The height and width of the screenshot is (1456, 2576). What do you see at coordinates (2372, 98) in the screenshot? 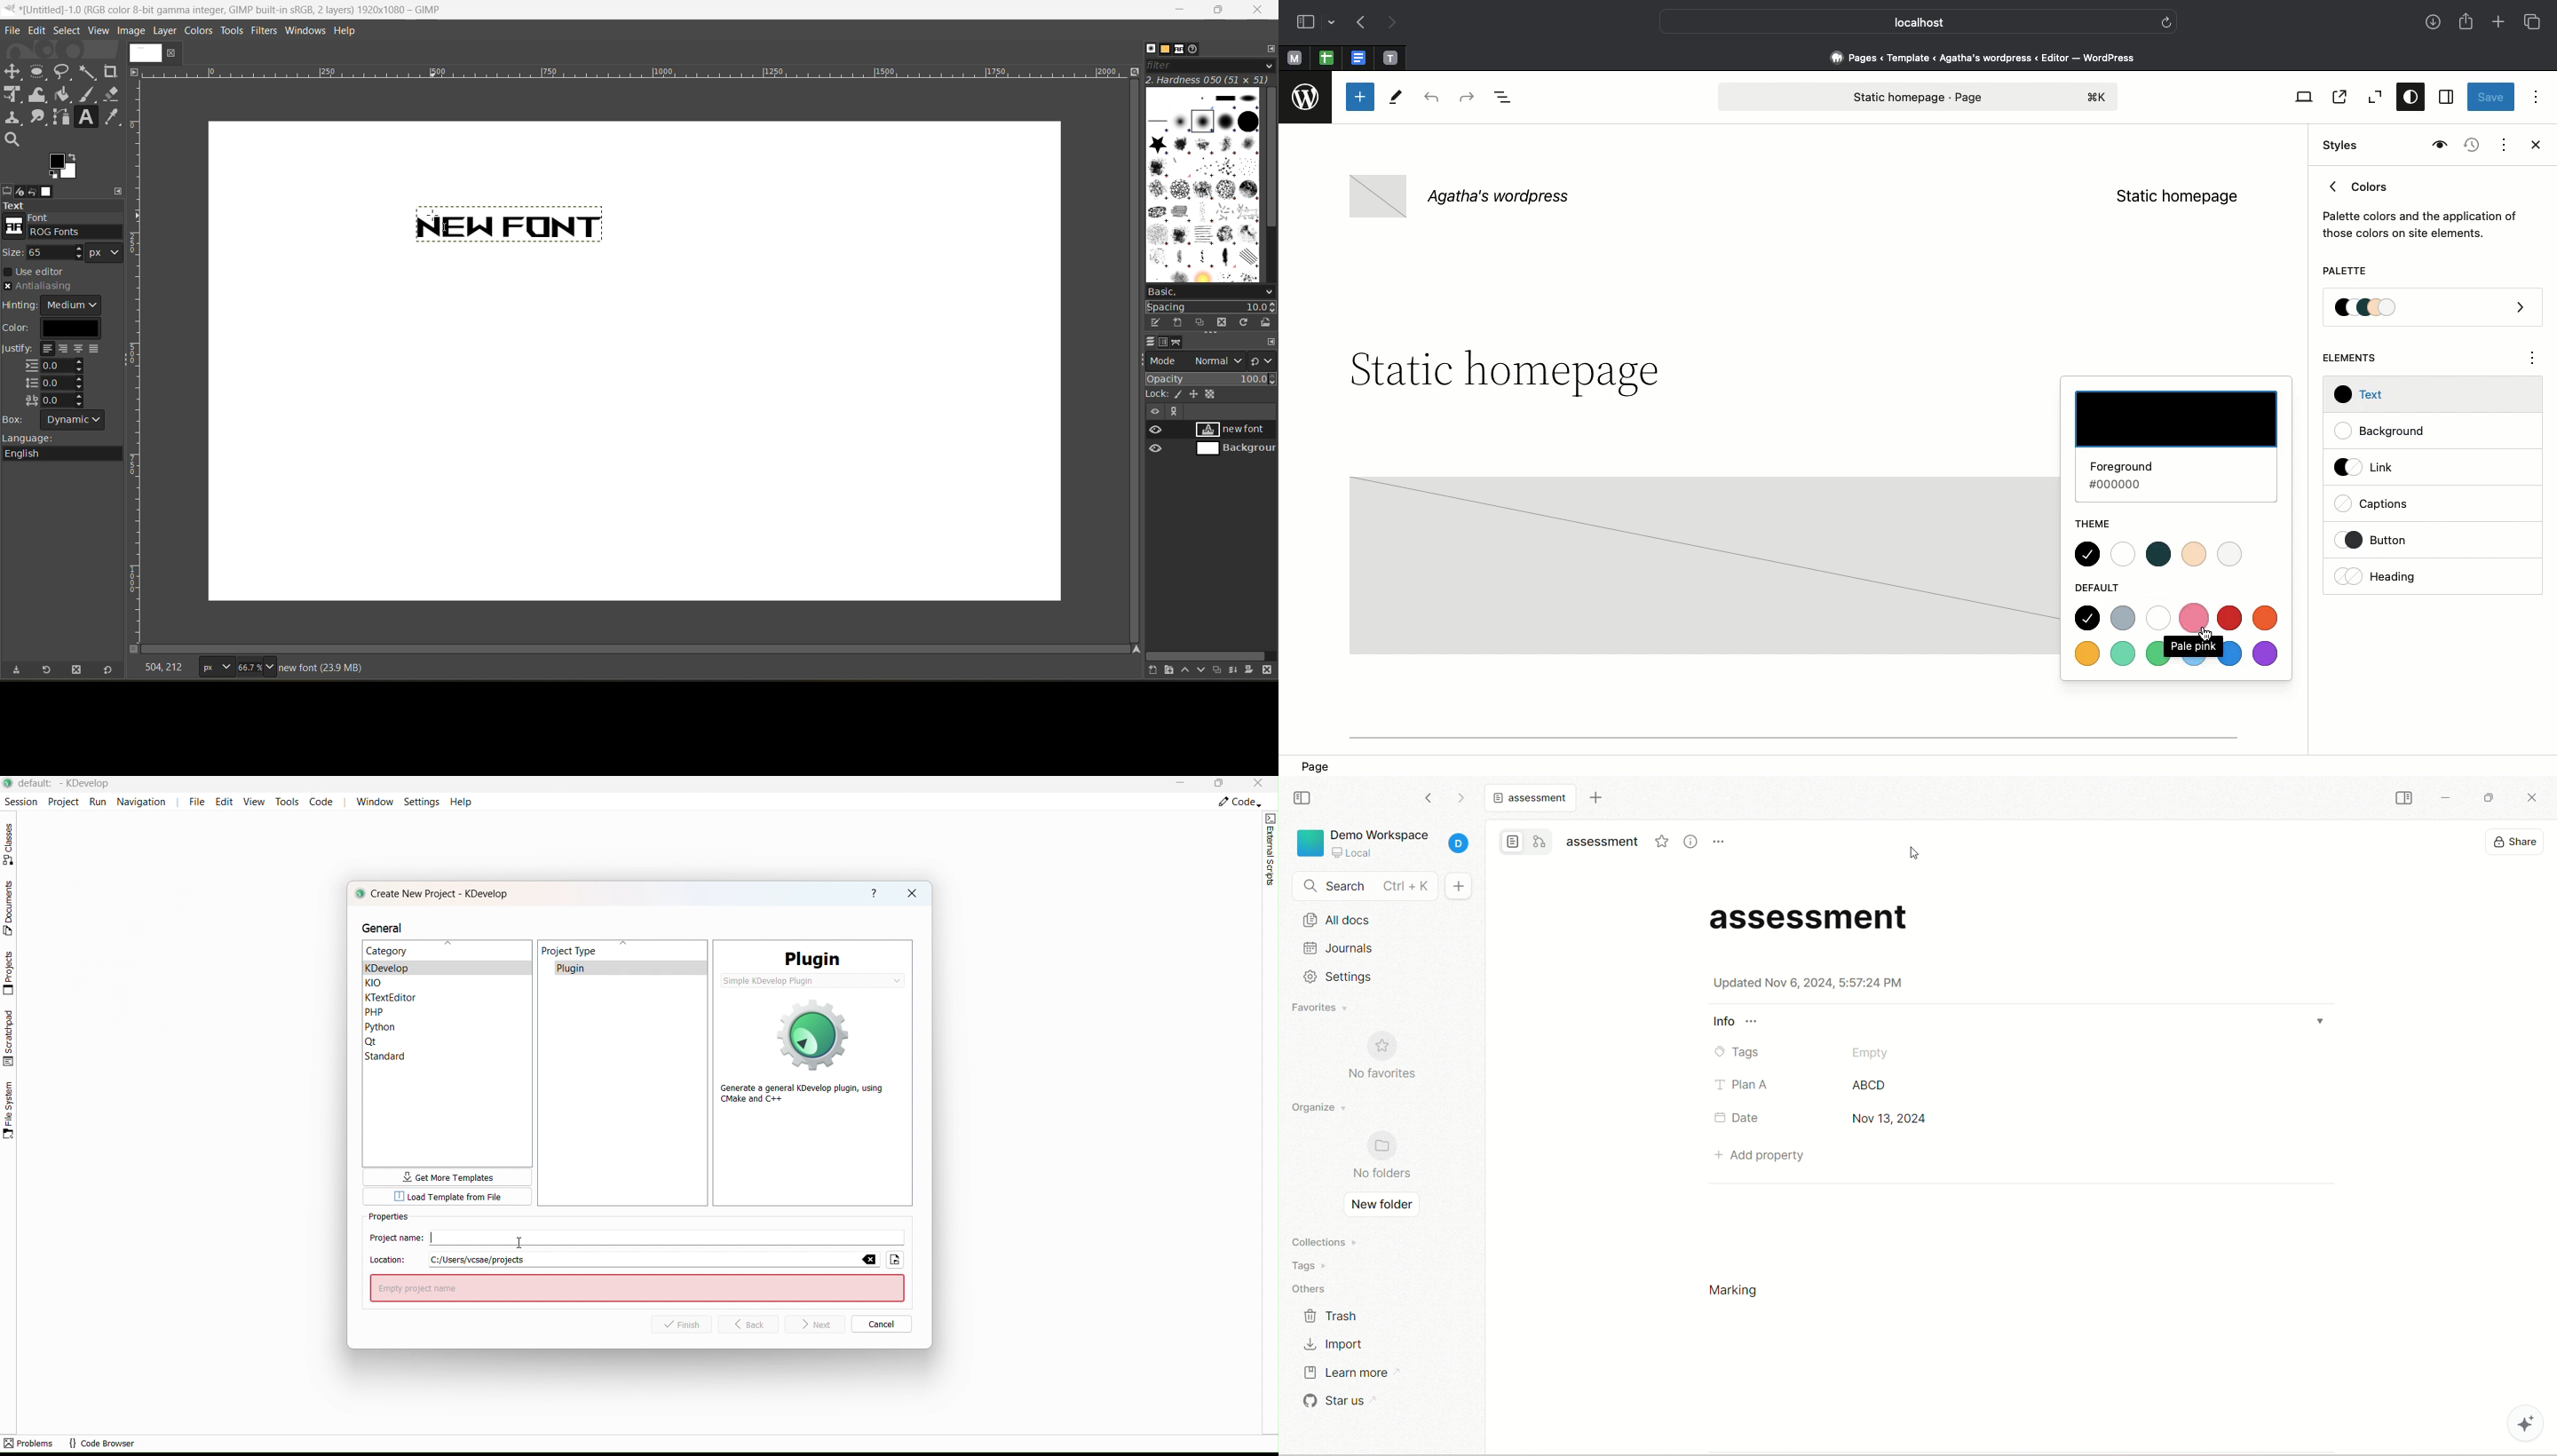
I see `Zoom out` at bounding box center [2372, 98].